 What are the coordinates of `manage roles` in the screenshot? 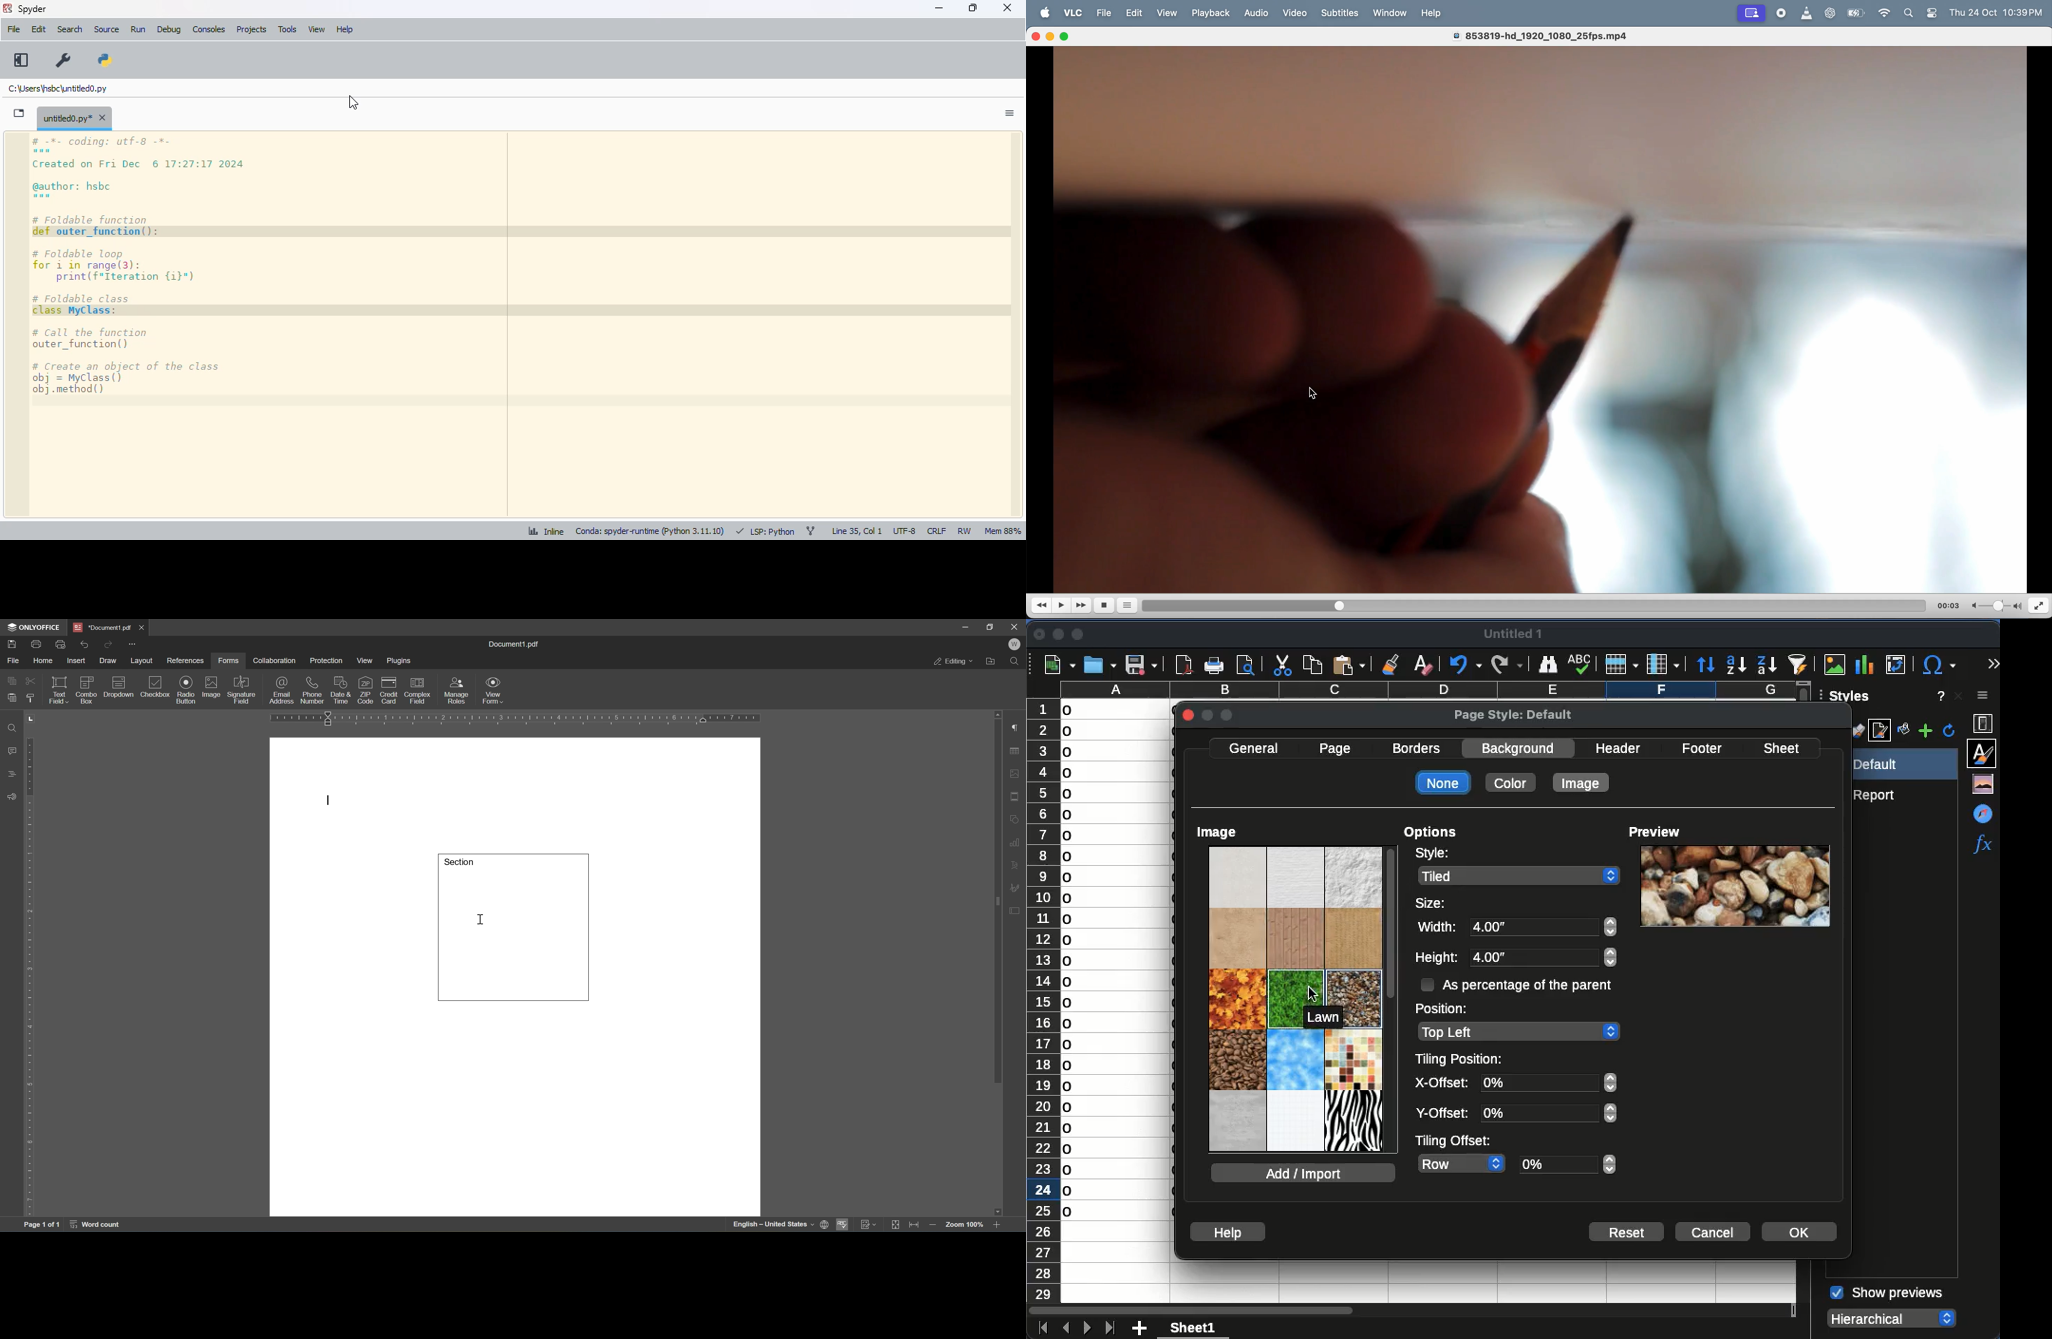 It's located at (456, 690).